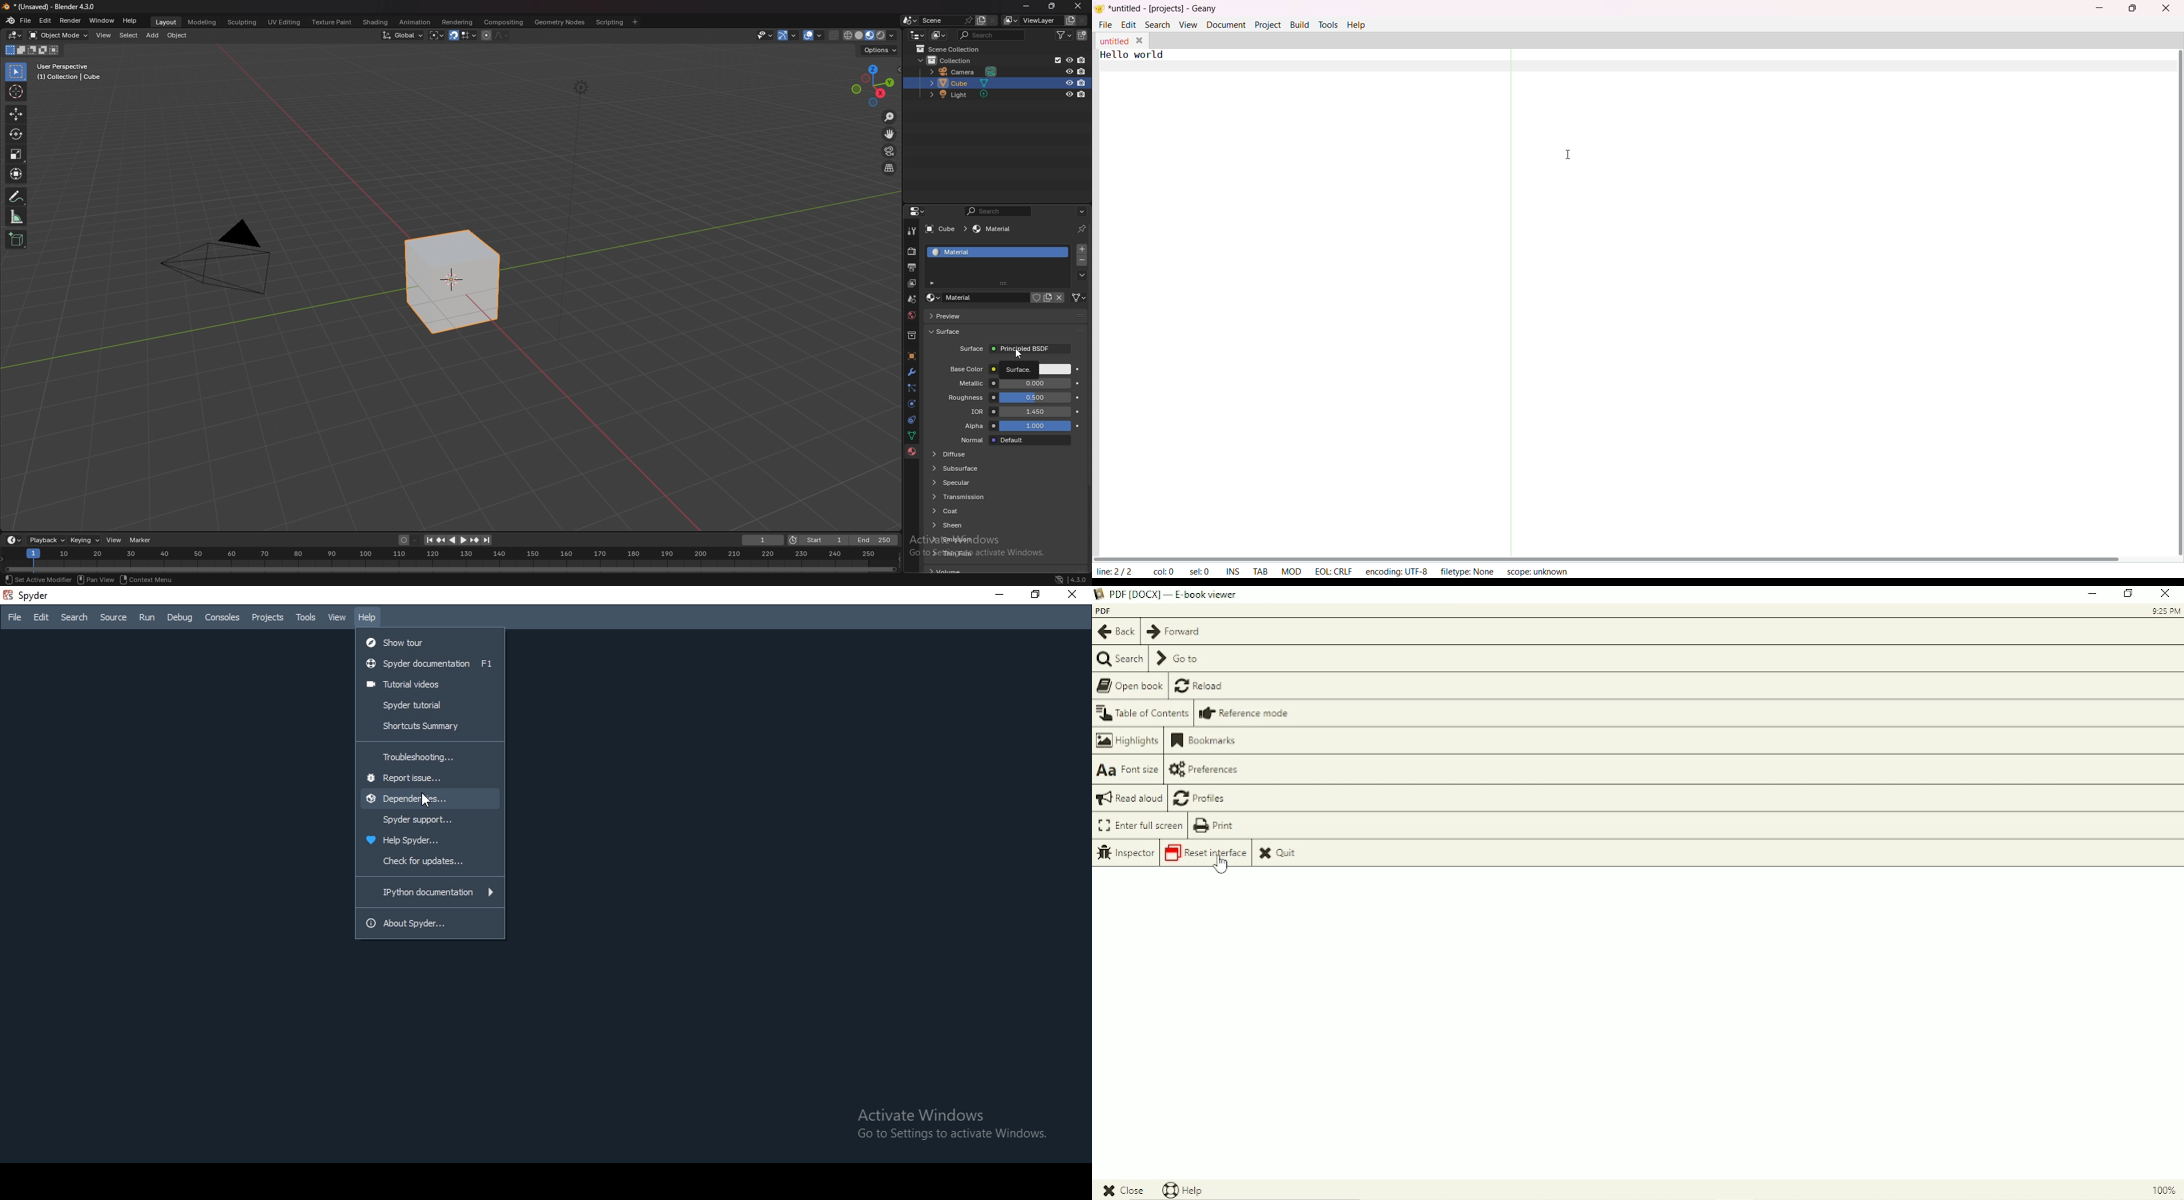 This screenshot has height=1204, width=2184. I want to click on Restore down, so click(2129, 594).